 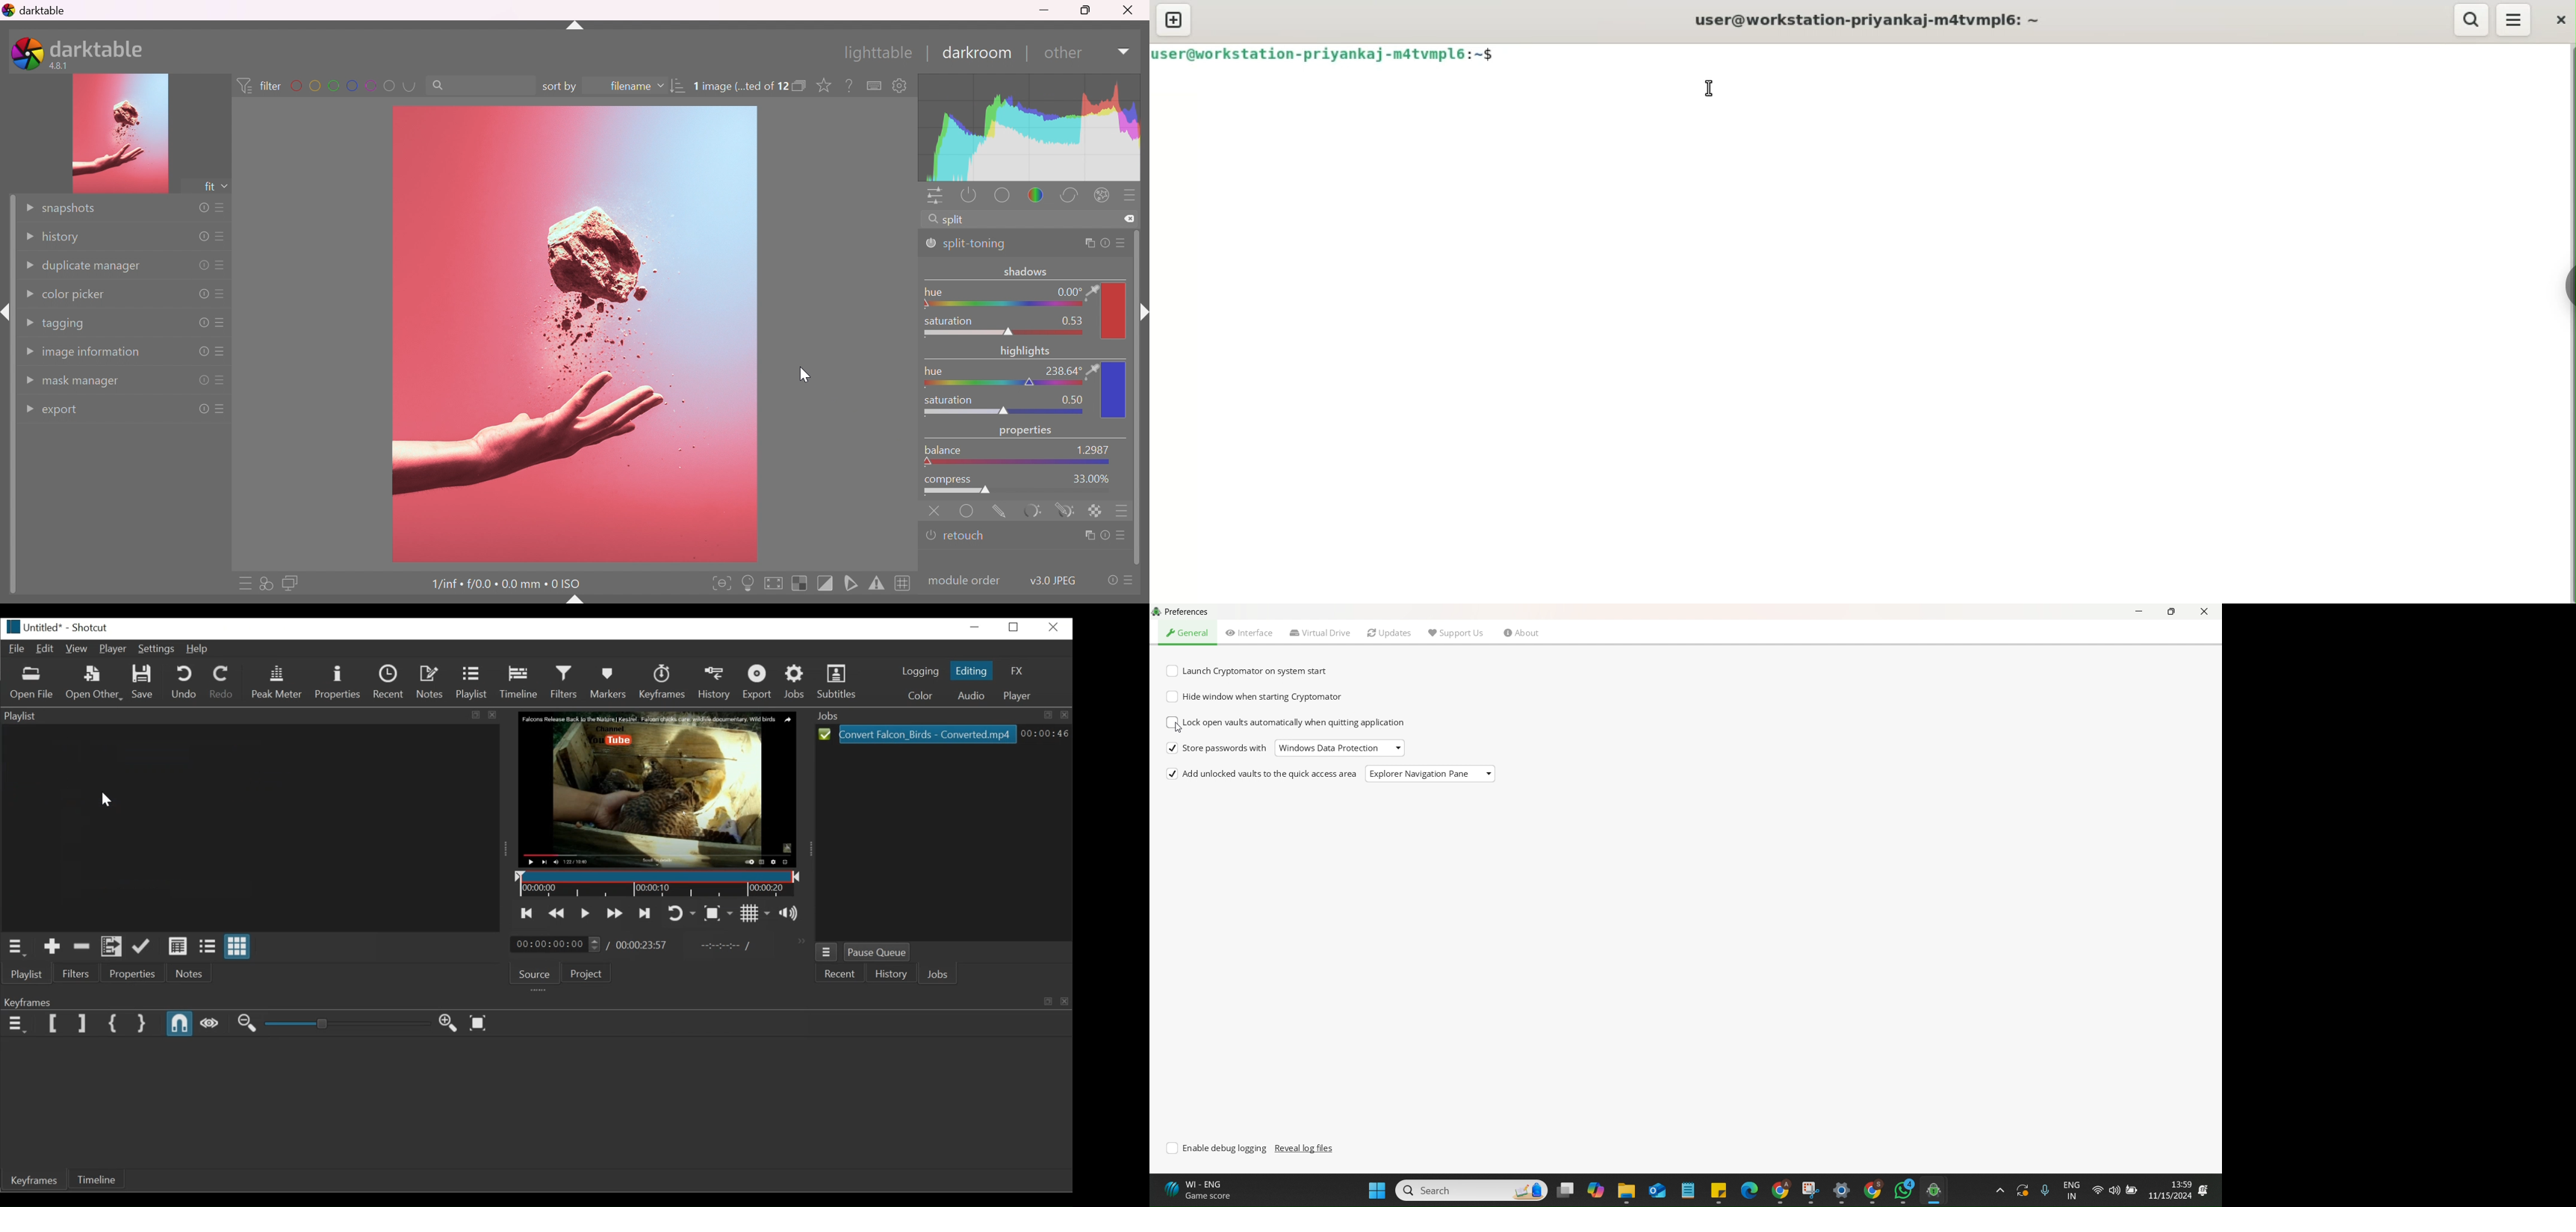 What do you see at coordinates (222, 323) in the screenshot?
I see `presets` at bounding box center [222, 323].